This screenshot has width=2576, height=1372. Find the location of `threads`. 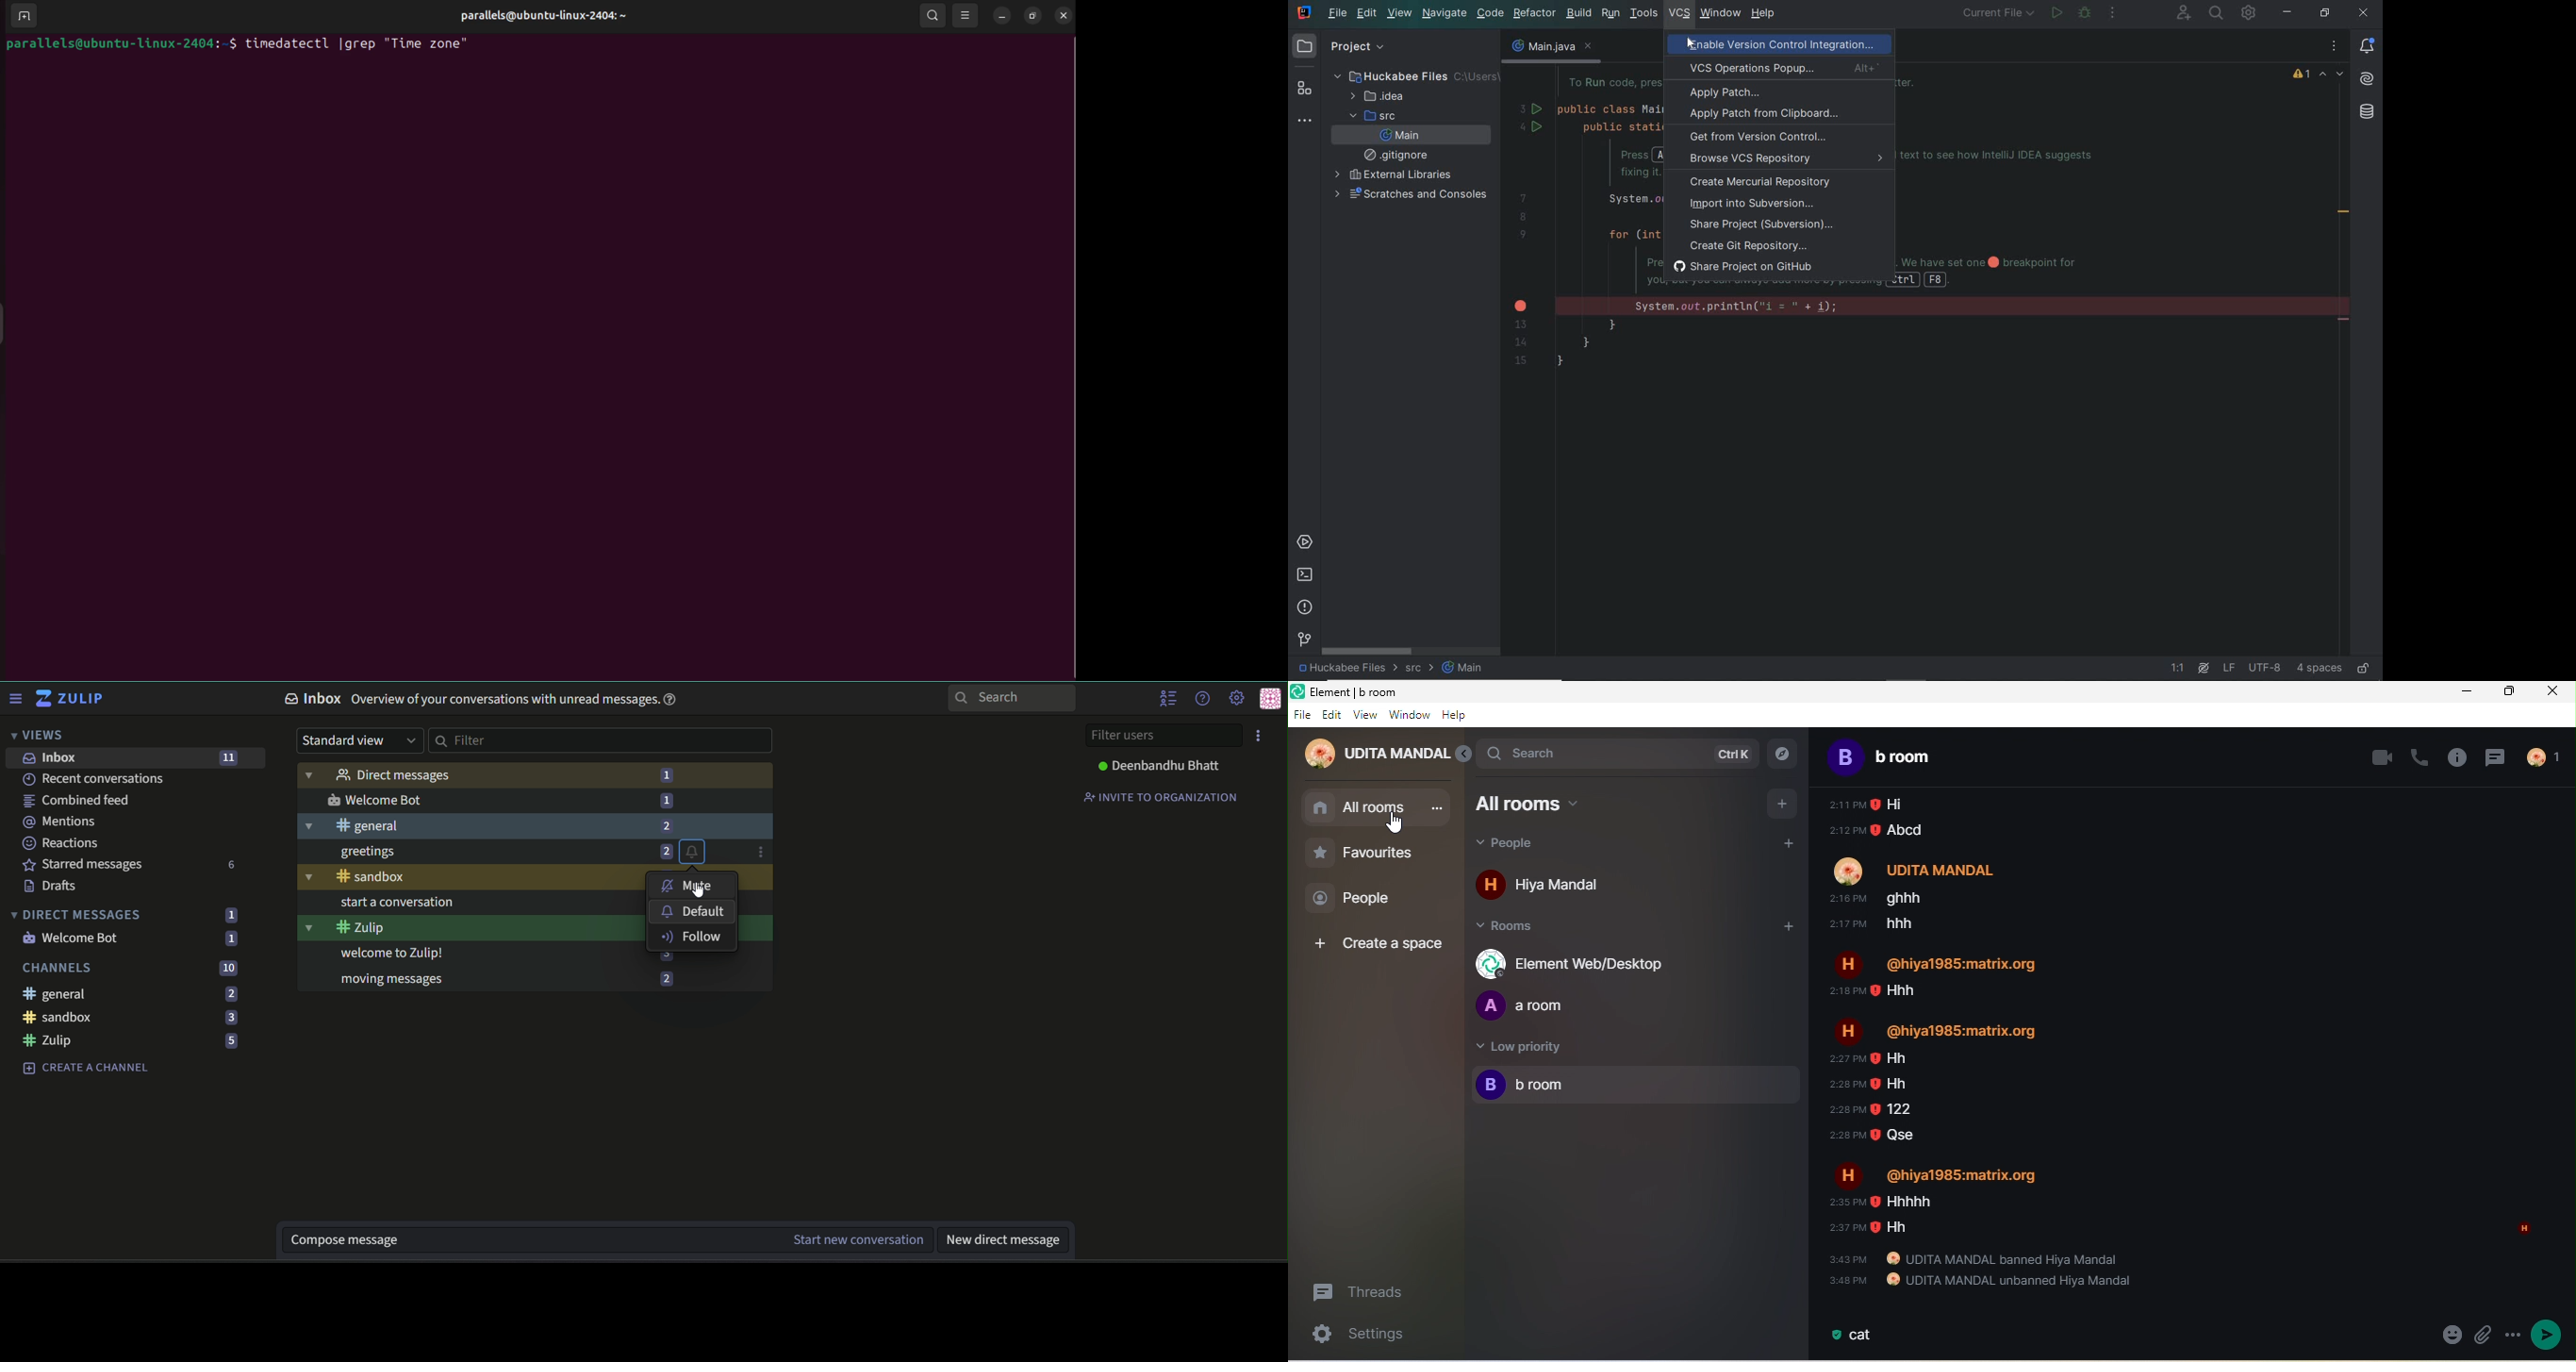

threads is located at coordinates (1368, 1292).